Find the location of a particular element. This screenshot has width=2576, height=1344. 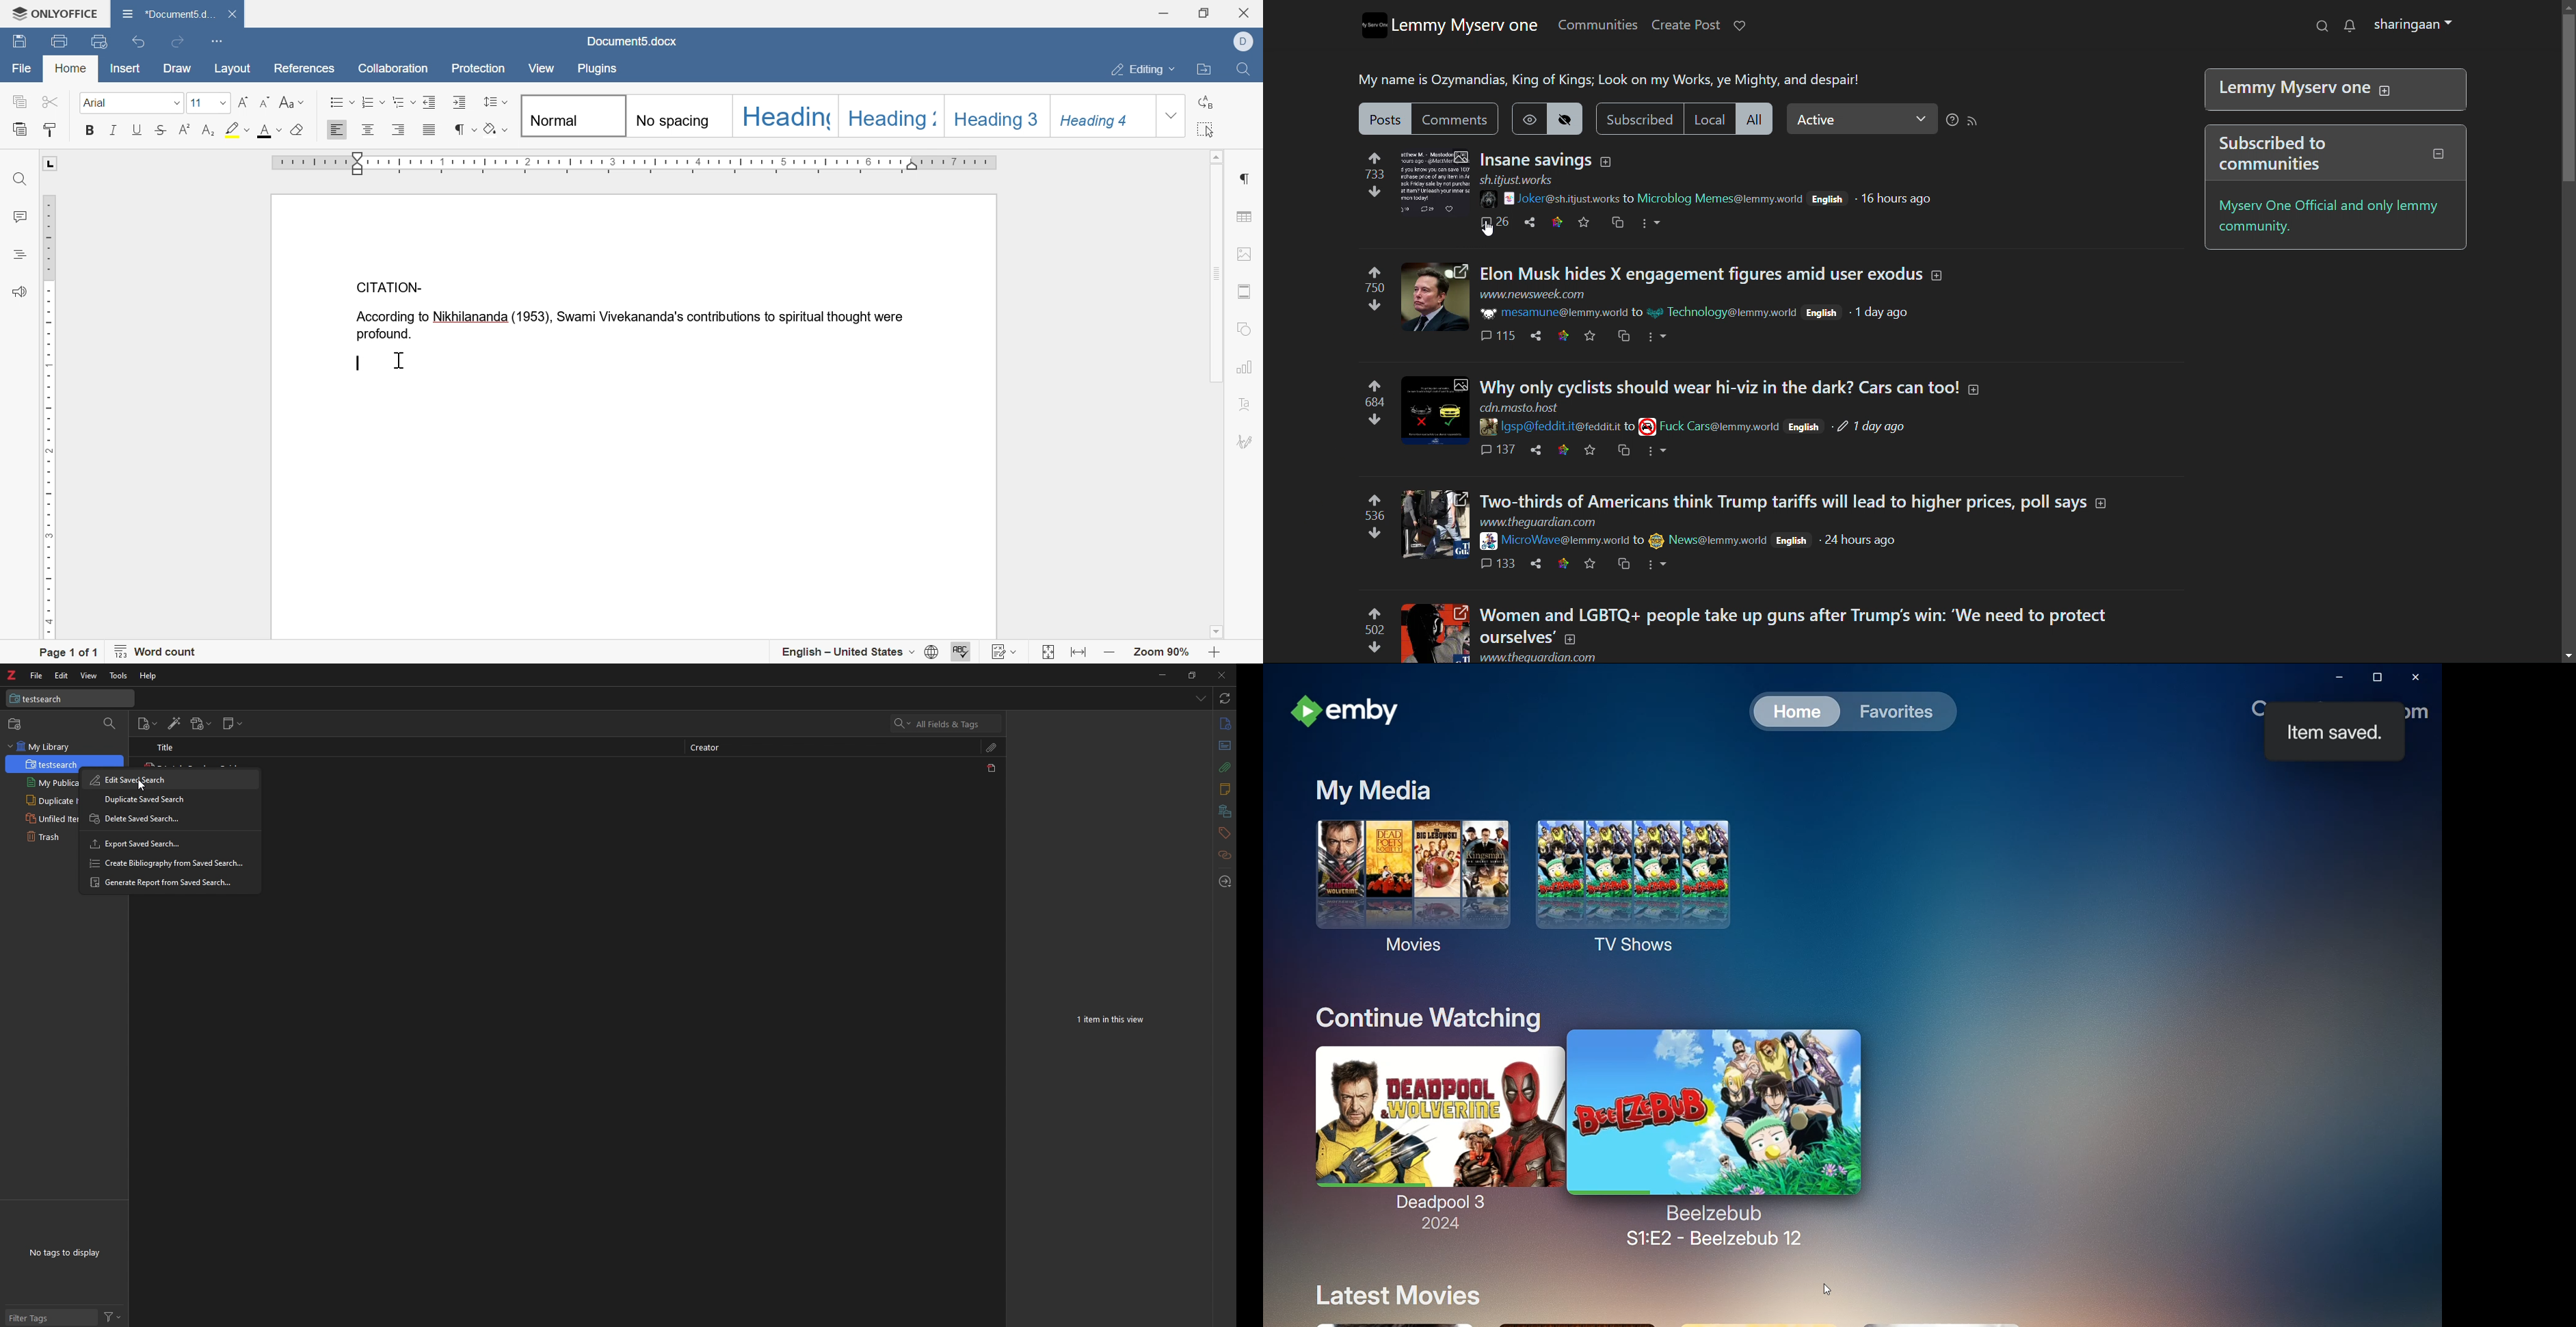

set document language is located at coordinates (934, 652).